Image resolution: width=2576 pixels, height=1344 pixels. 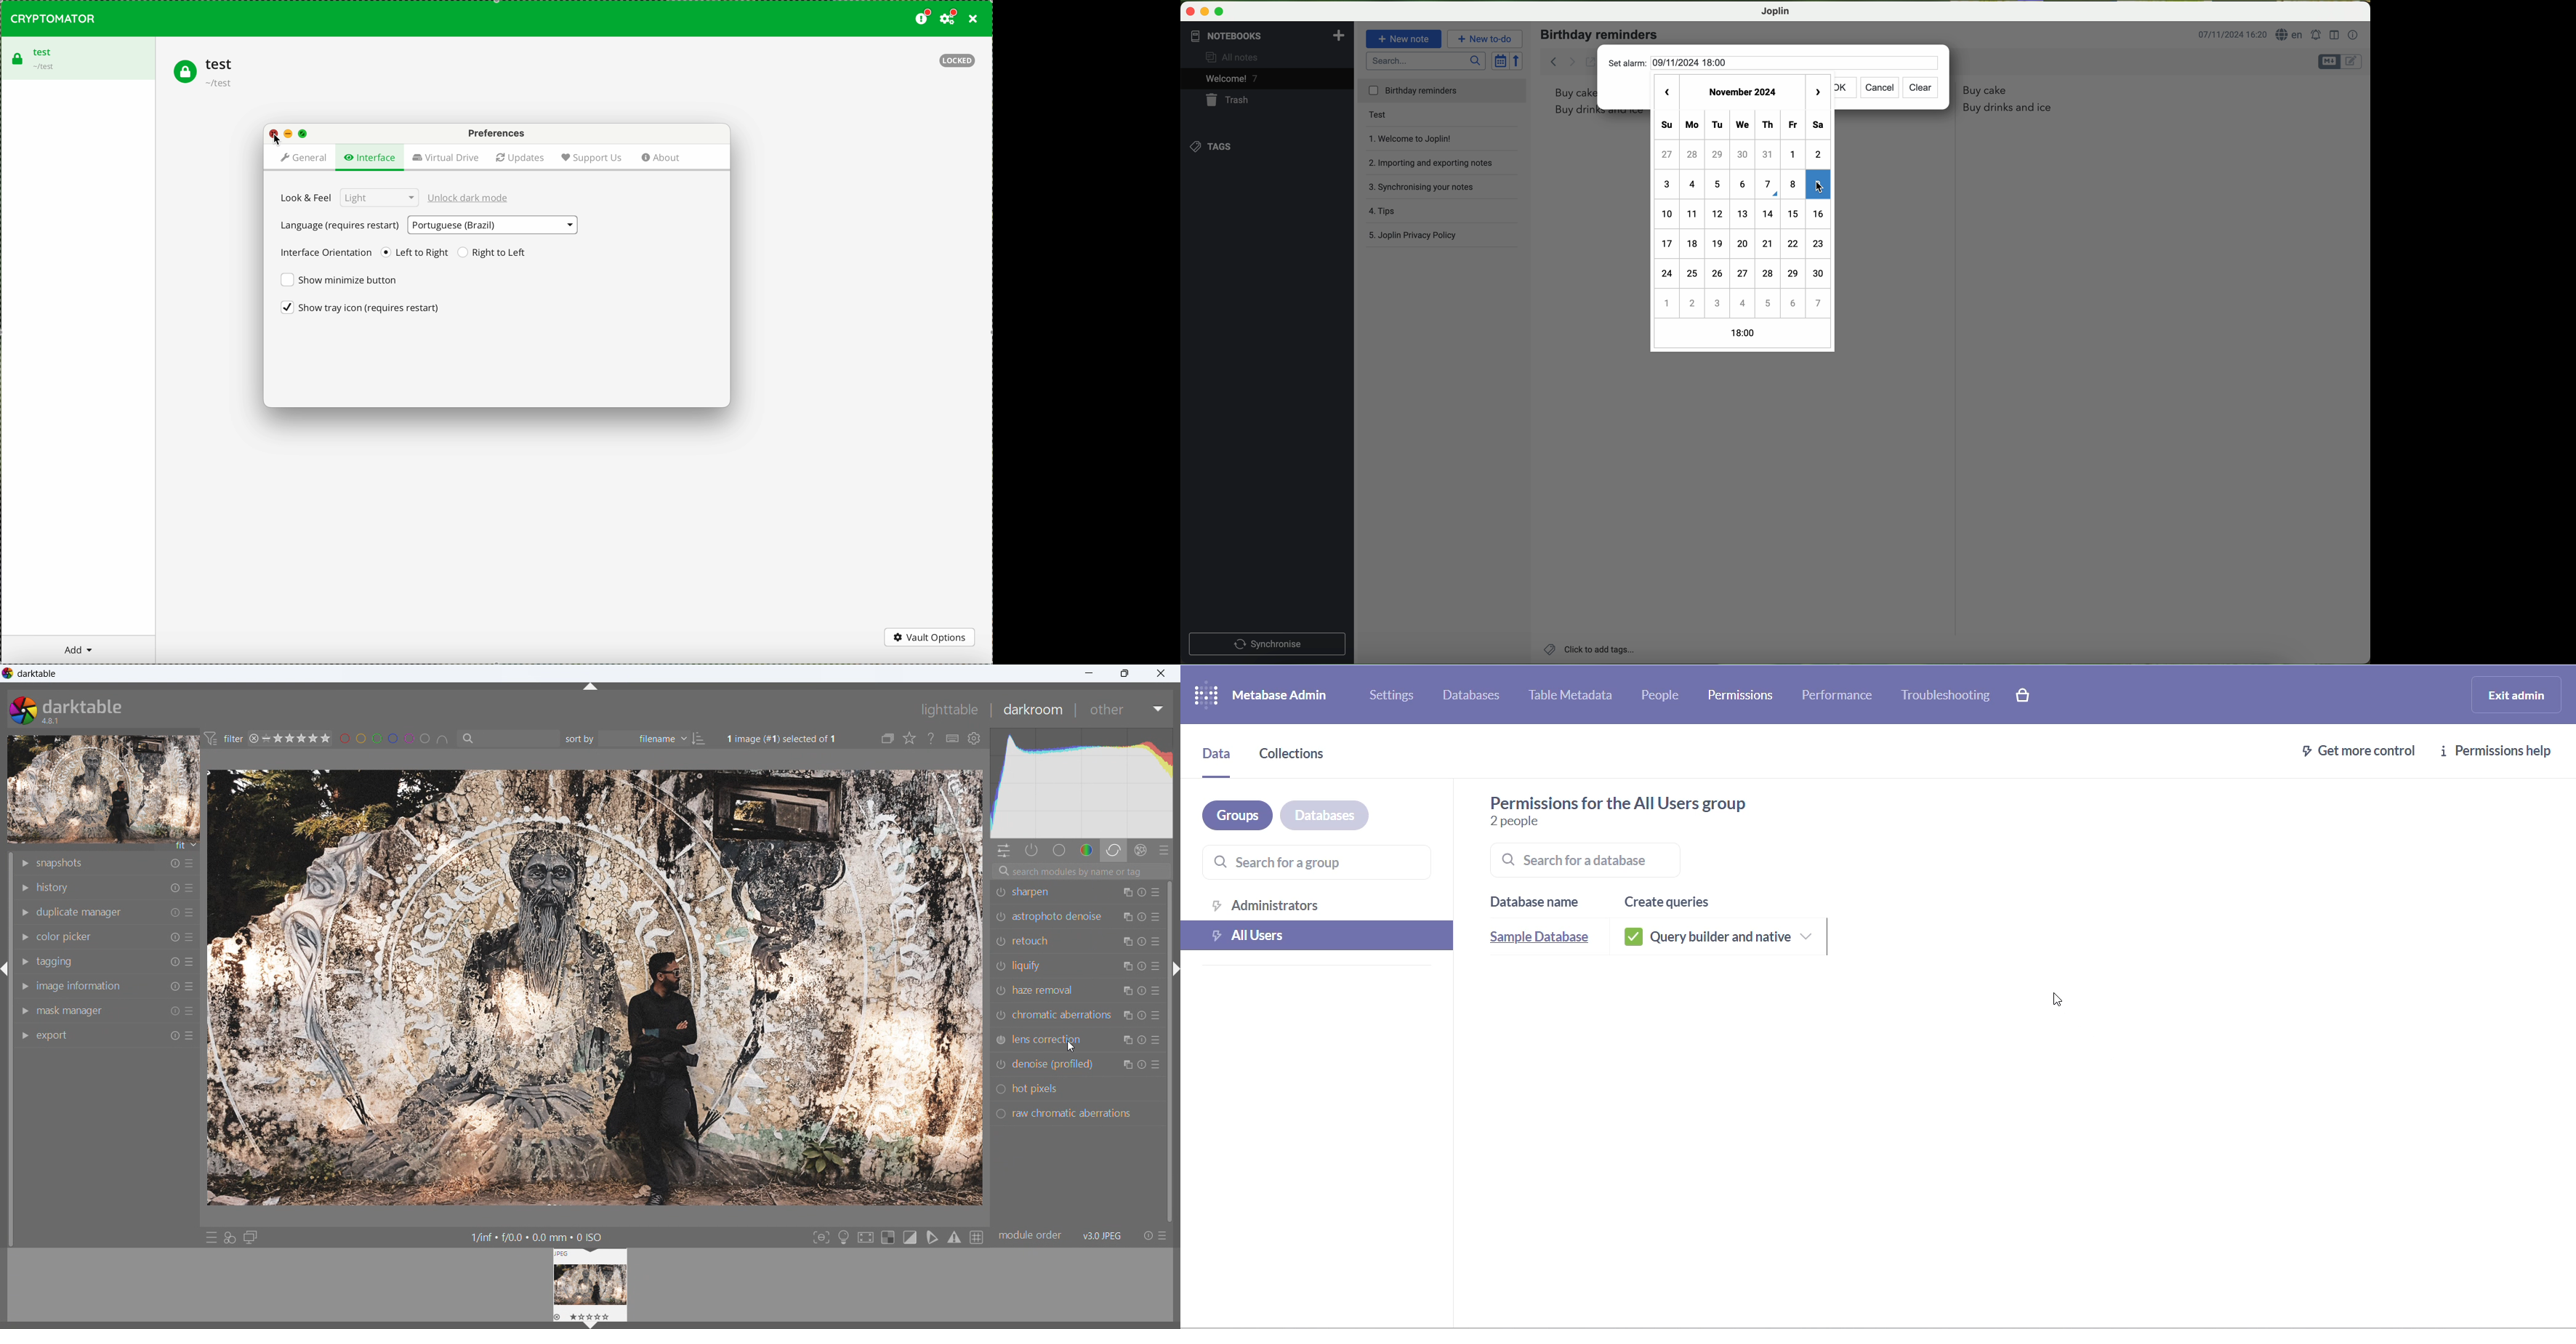 What do you see at coordinates (255, 740) in the screenshot?
I see `reject rating` at bounding box center [255, 740].